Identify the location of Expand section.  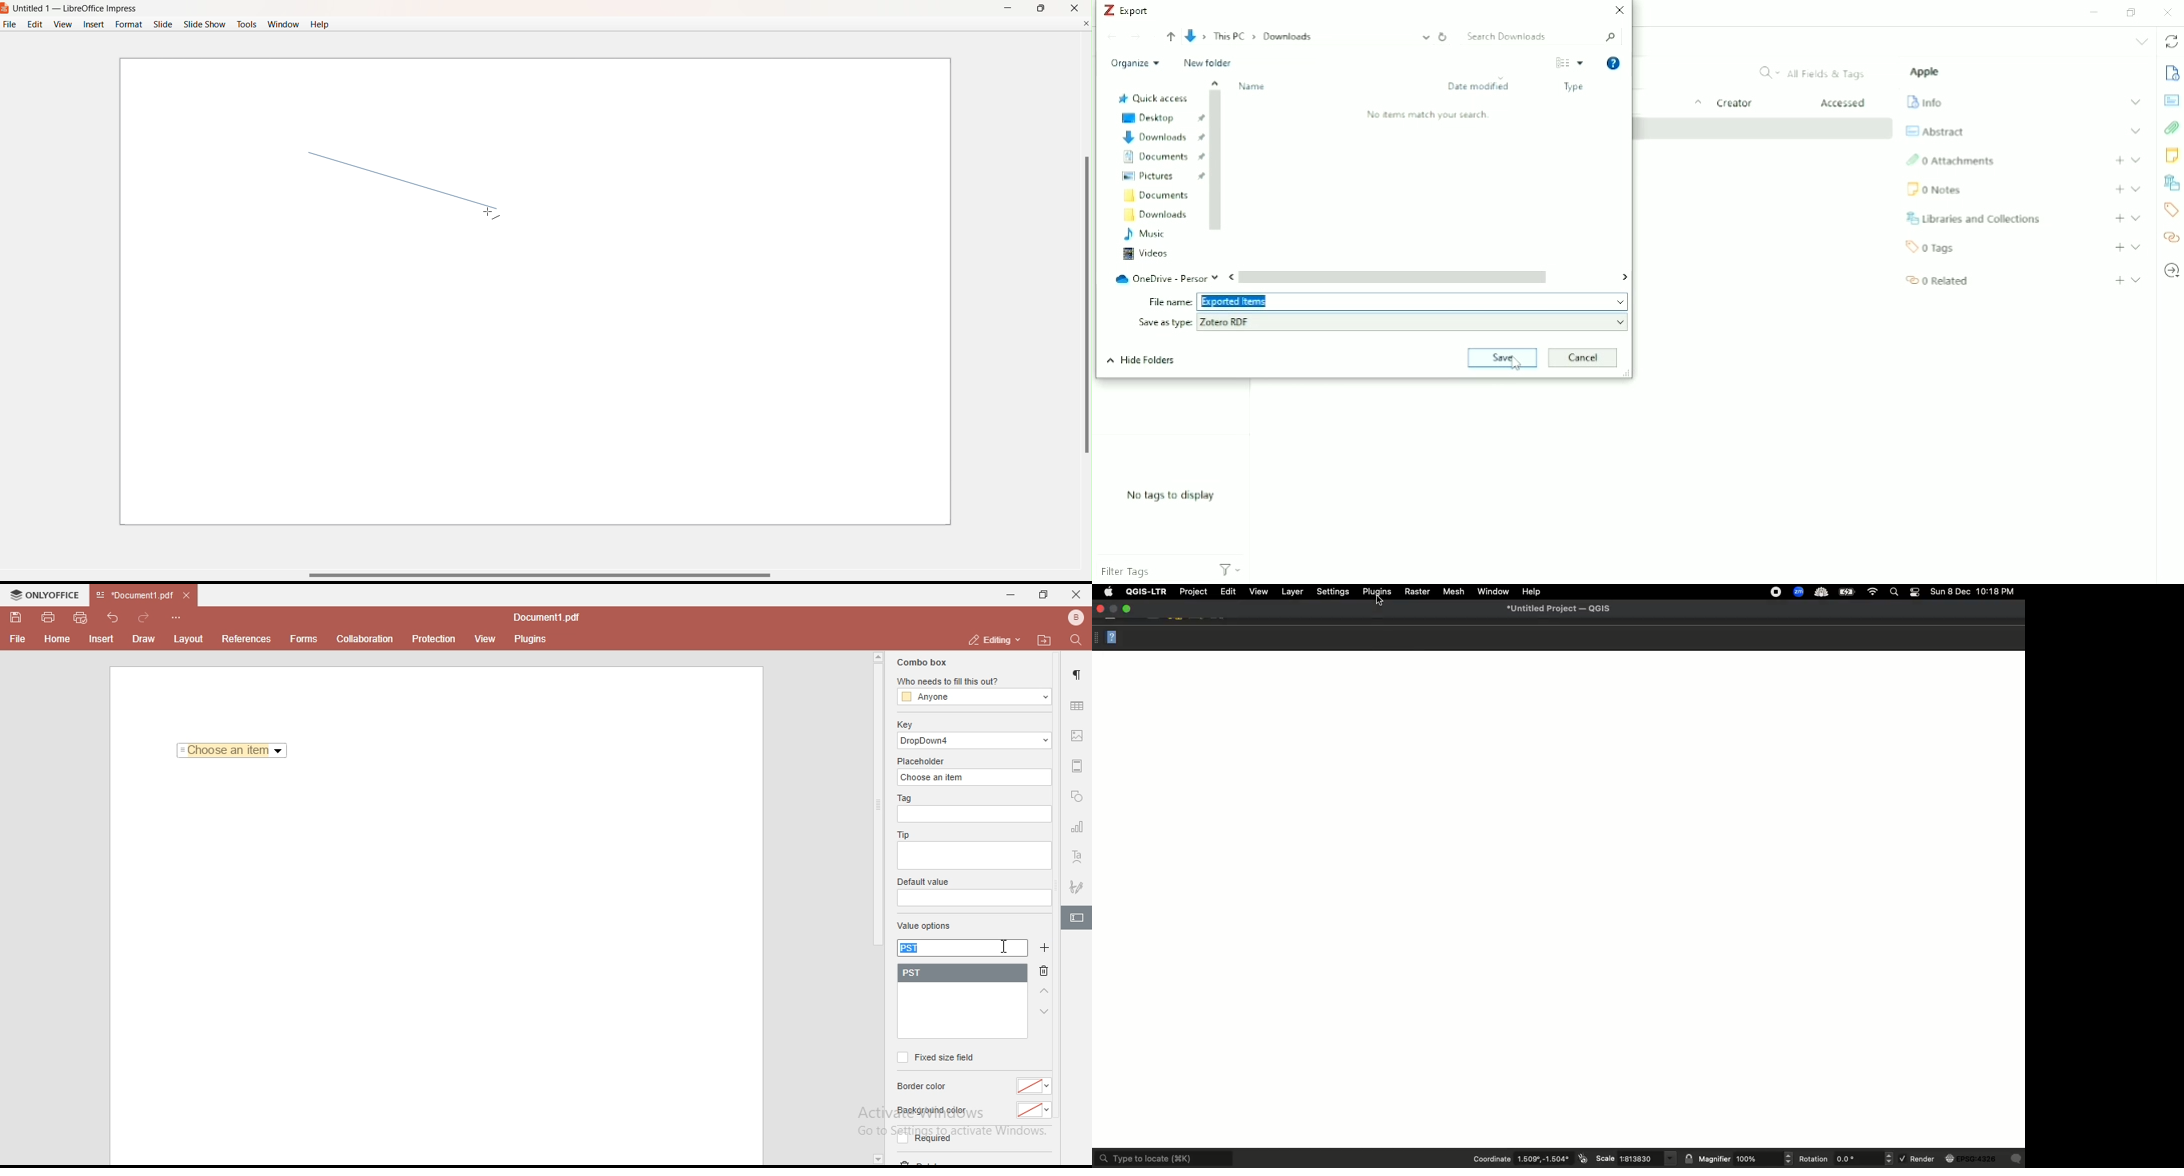
(2135, 102).